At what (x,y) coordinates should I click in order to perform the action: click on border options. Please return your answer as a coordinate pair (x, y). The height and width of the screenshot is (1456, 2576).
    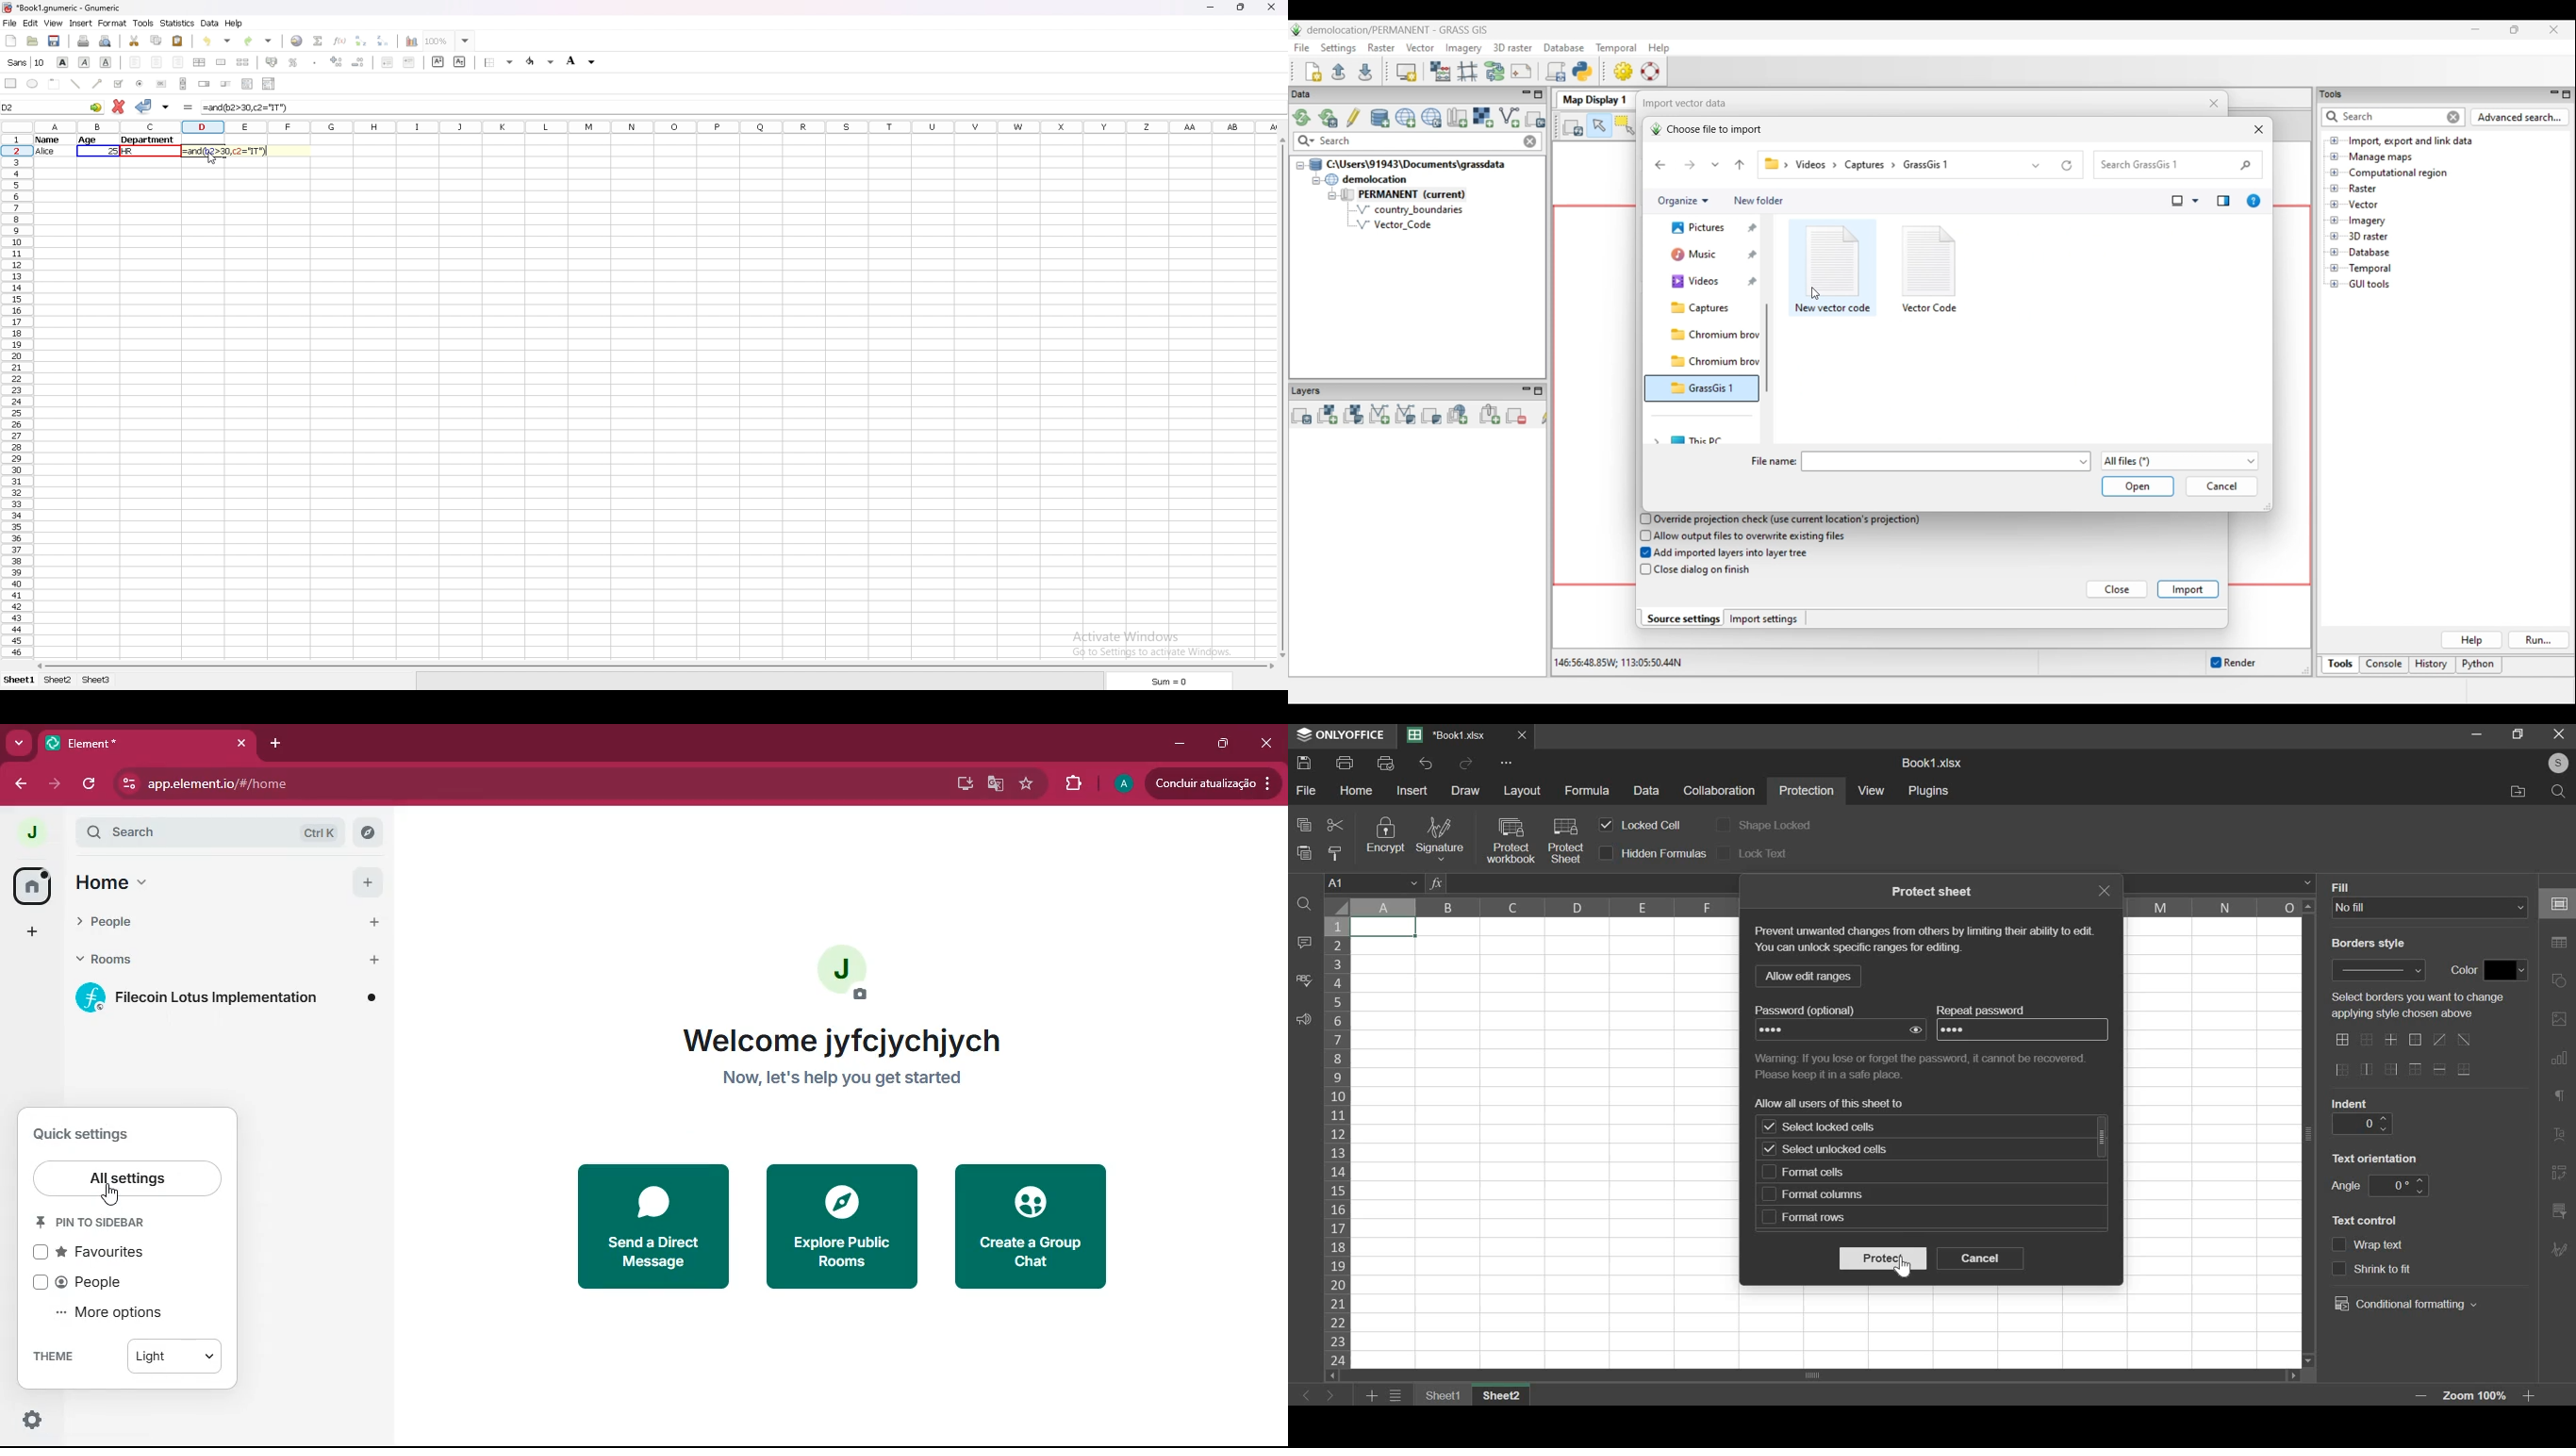
    Looking at the image, I should click on (2441, 1069).